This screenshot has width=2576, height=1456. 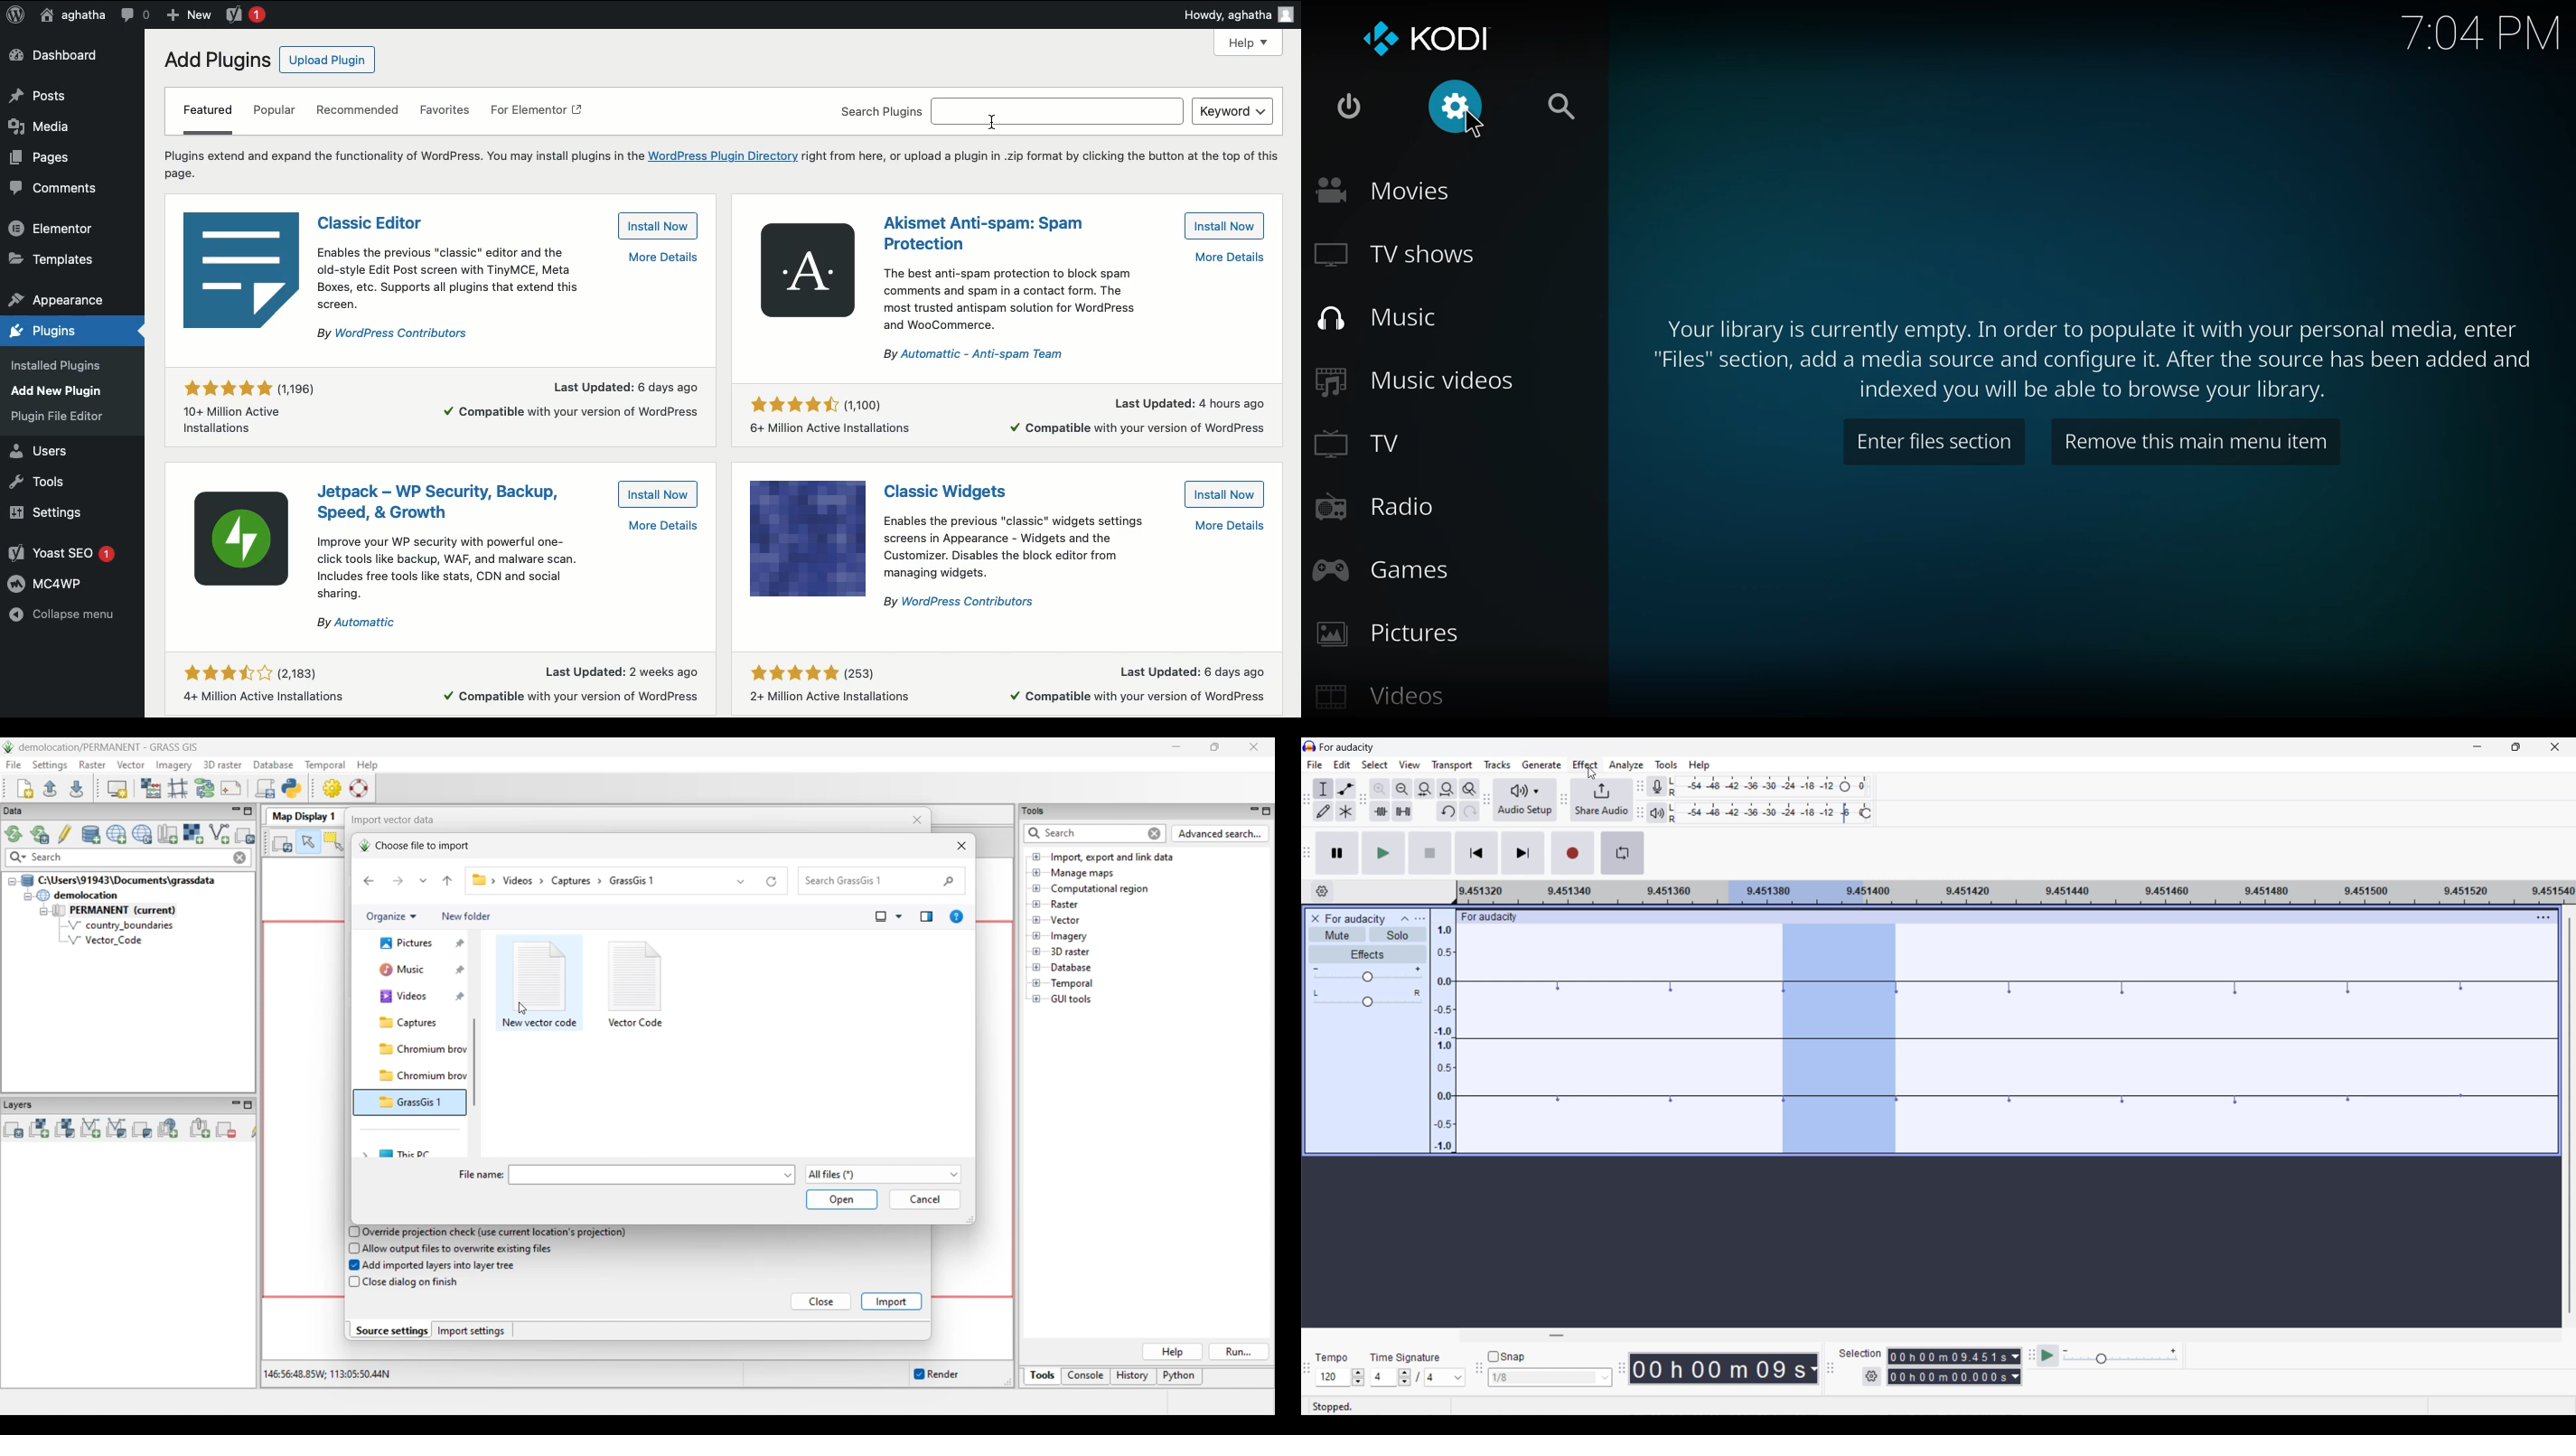 I want to click on Time signature settings, so click(x=1417, y=1378).